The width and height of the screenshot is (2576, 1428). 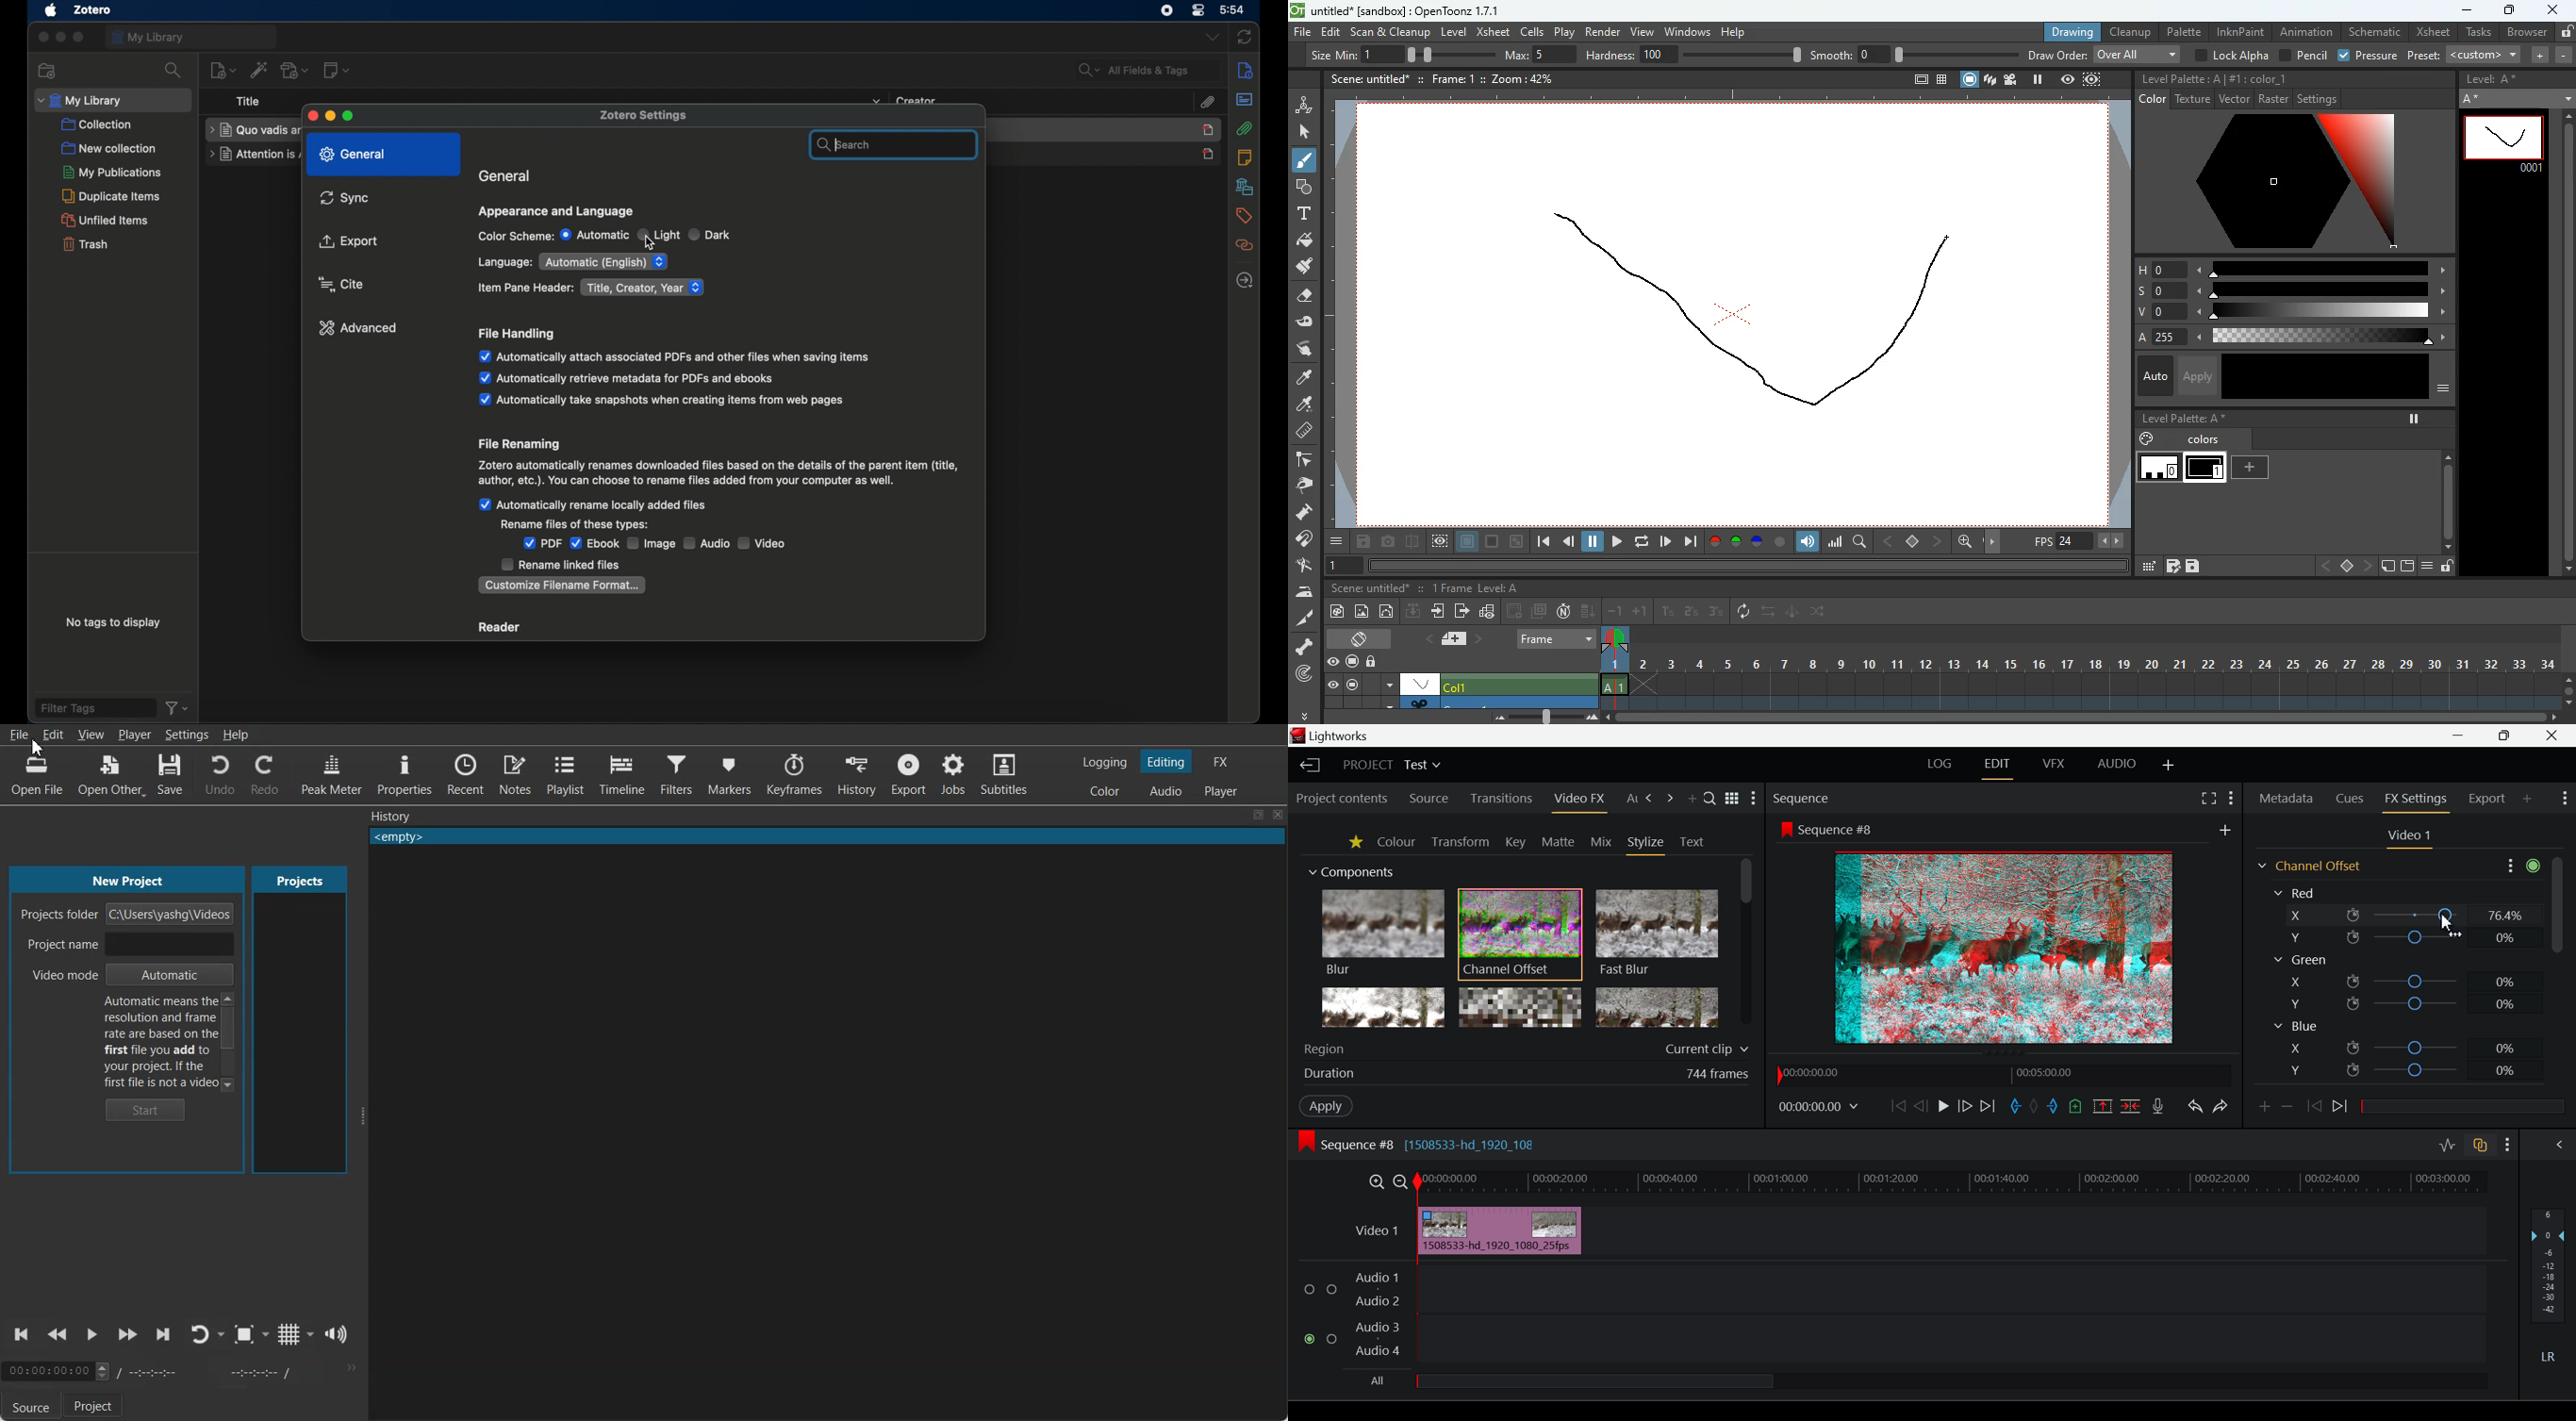 What do you see at coordinates (1891, 1316) in the screenshot?
I see `Audio Input Field` at bounding box center [1891, 1316].